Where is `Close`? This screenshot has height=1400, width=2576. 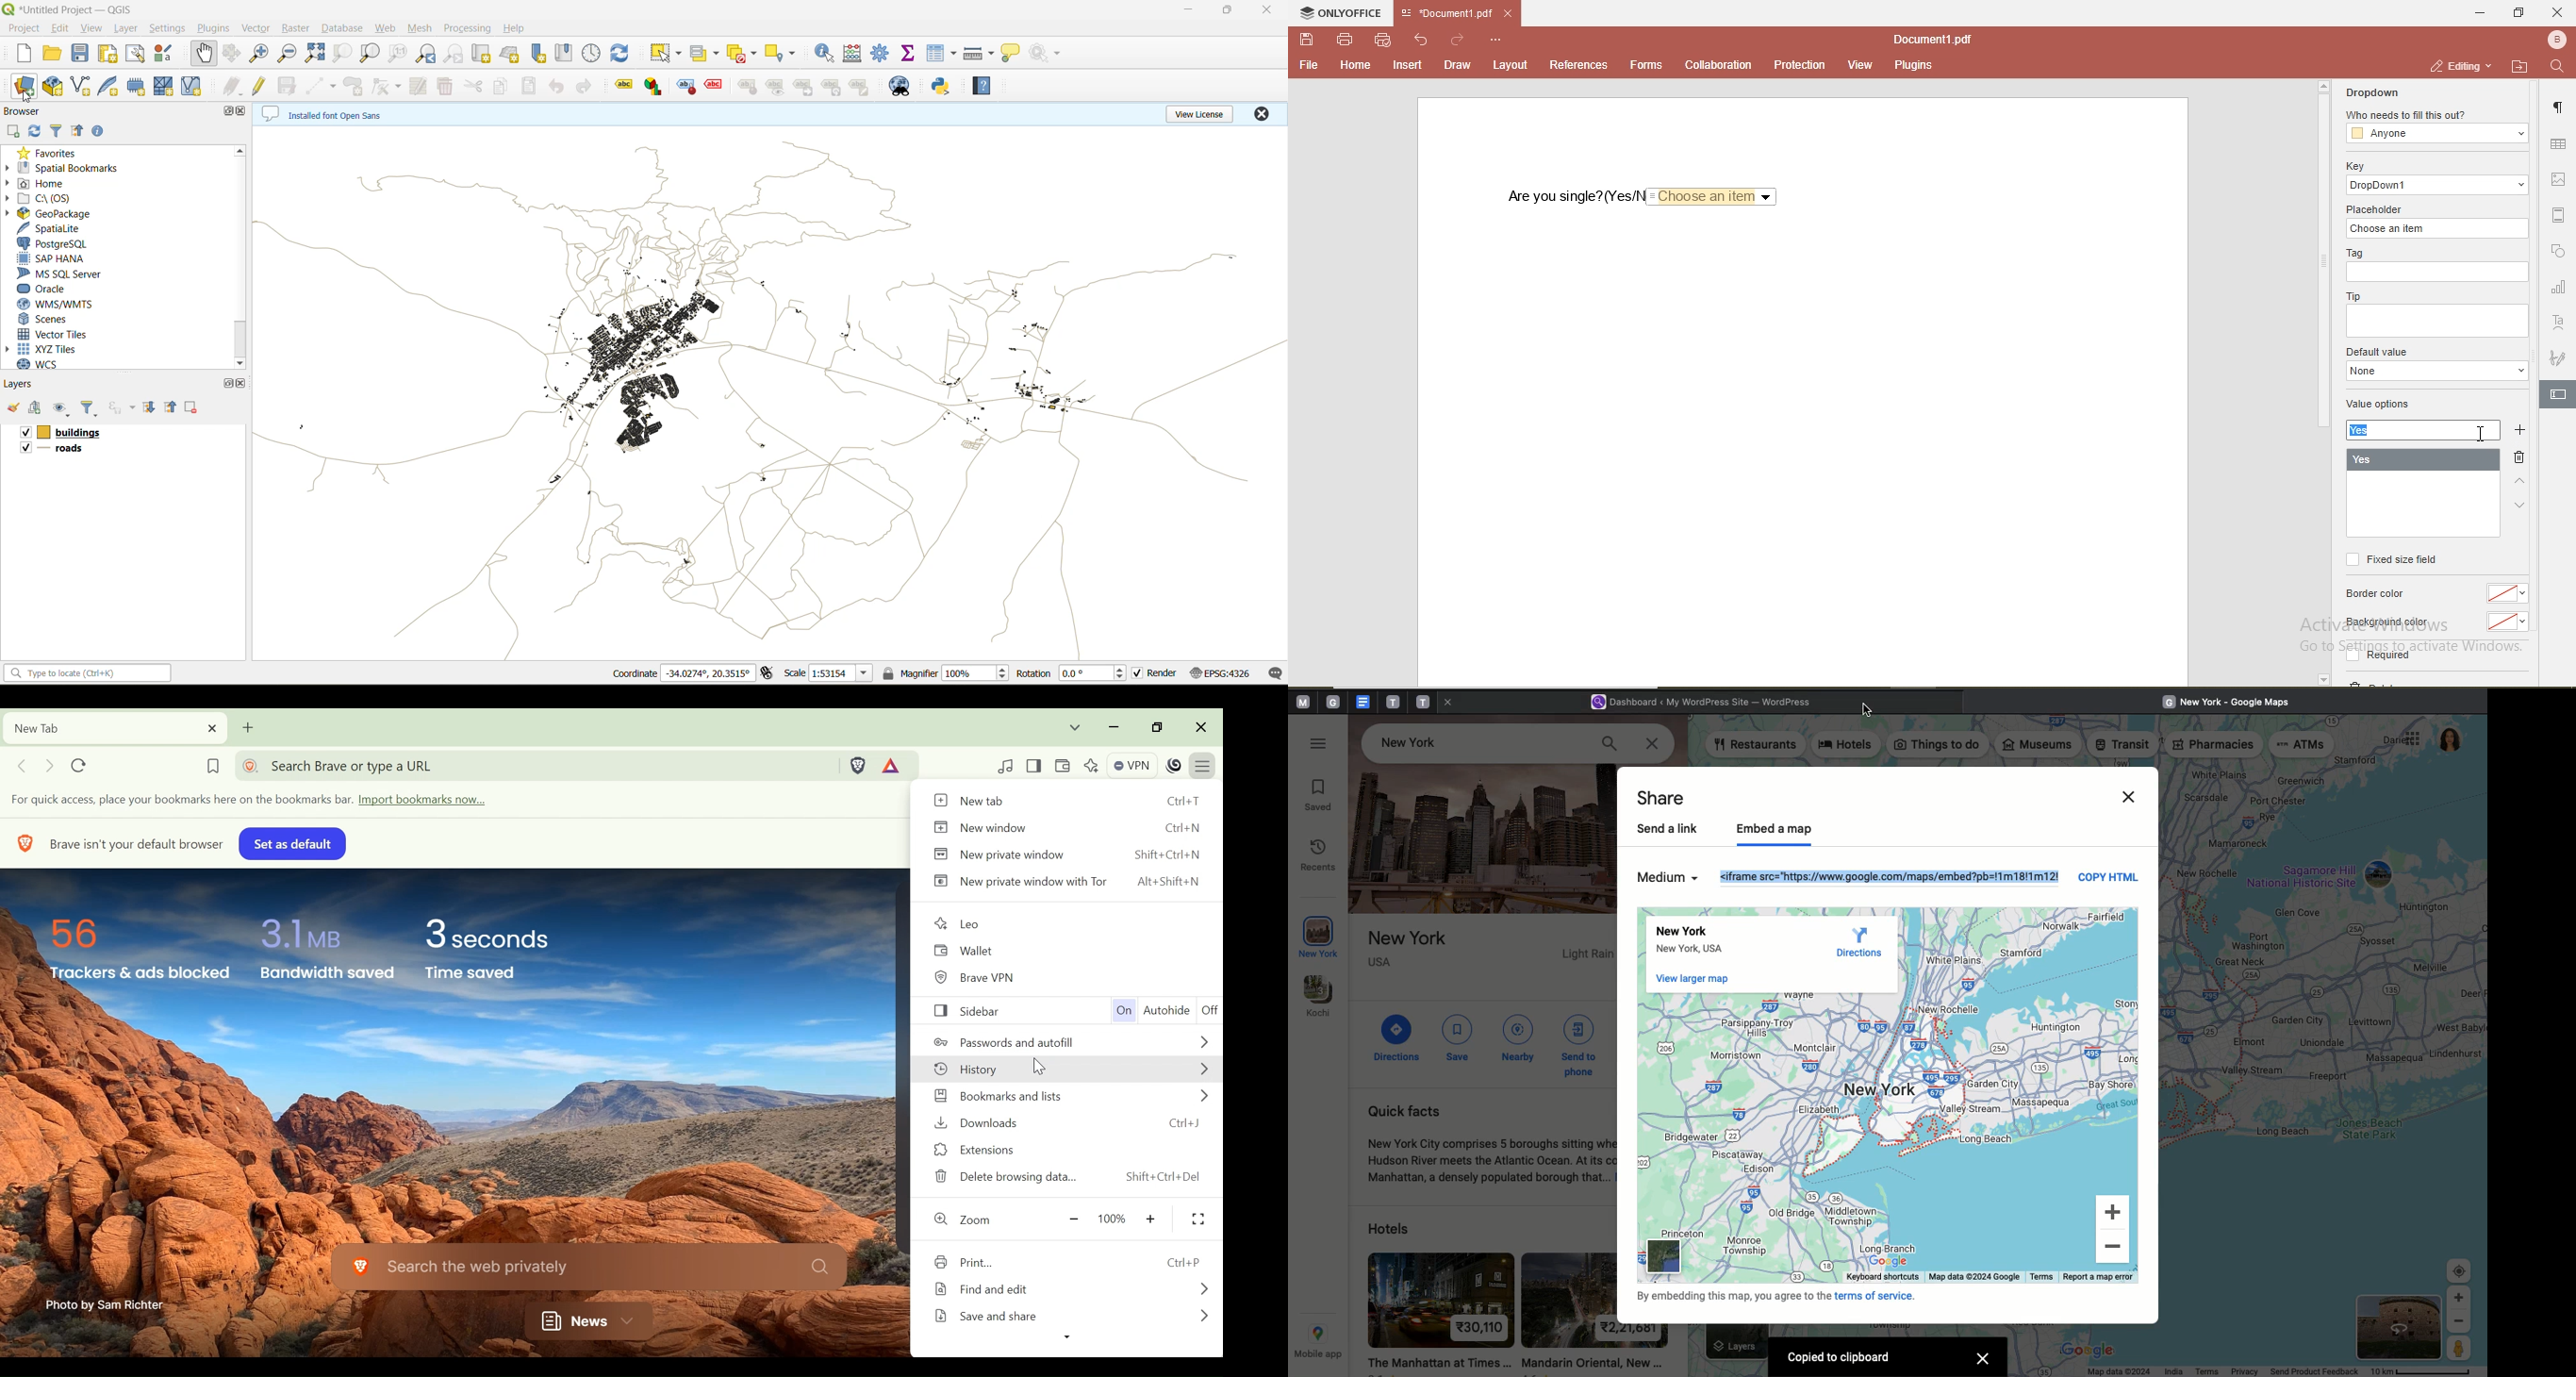
Close is located at coordinates (1869, 710).